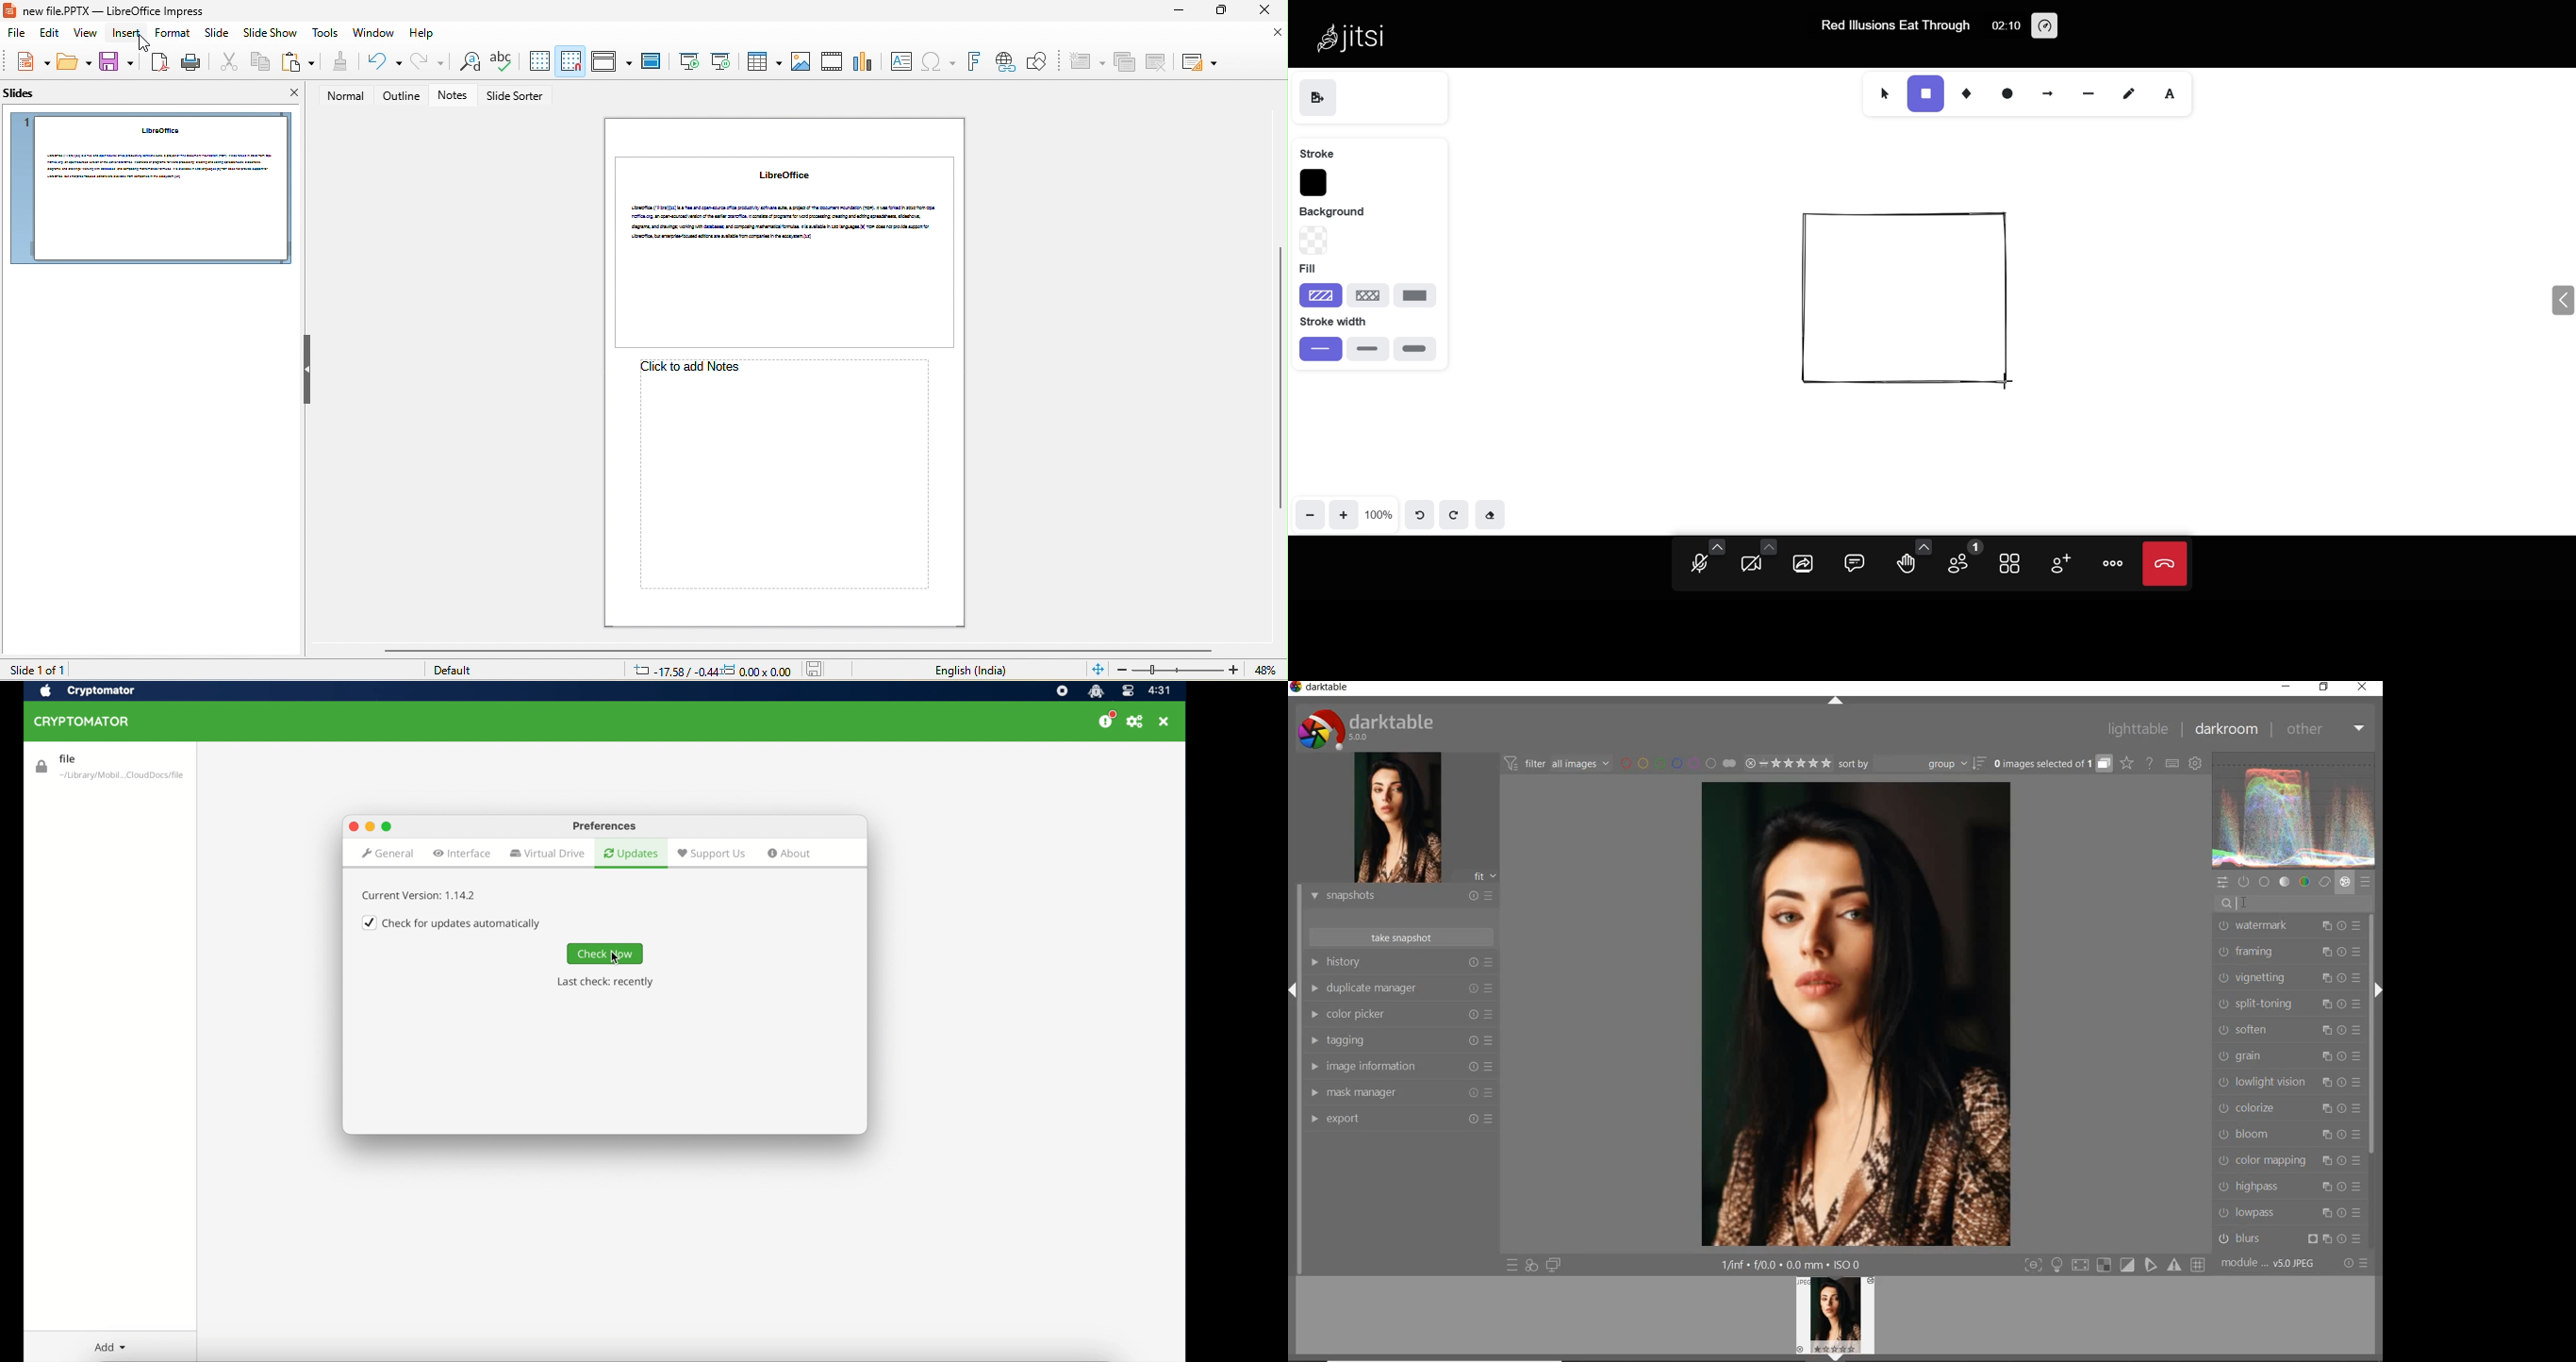 The height and width of the screenshot is (1372, 2576). Describe the element at coordinates (1004, 62) in the screenshot. I see `hyperlink` at that location.